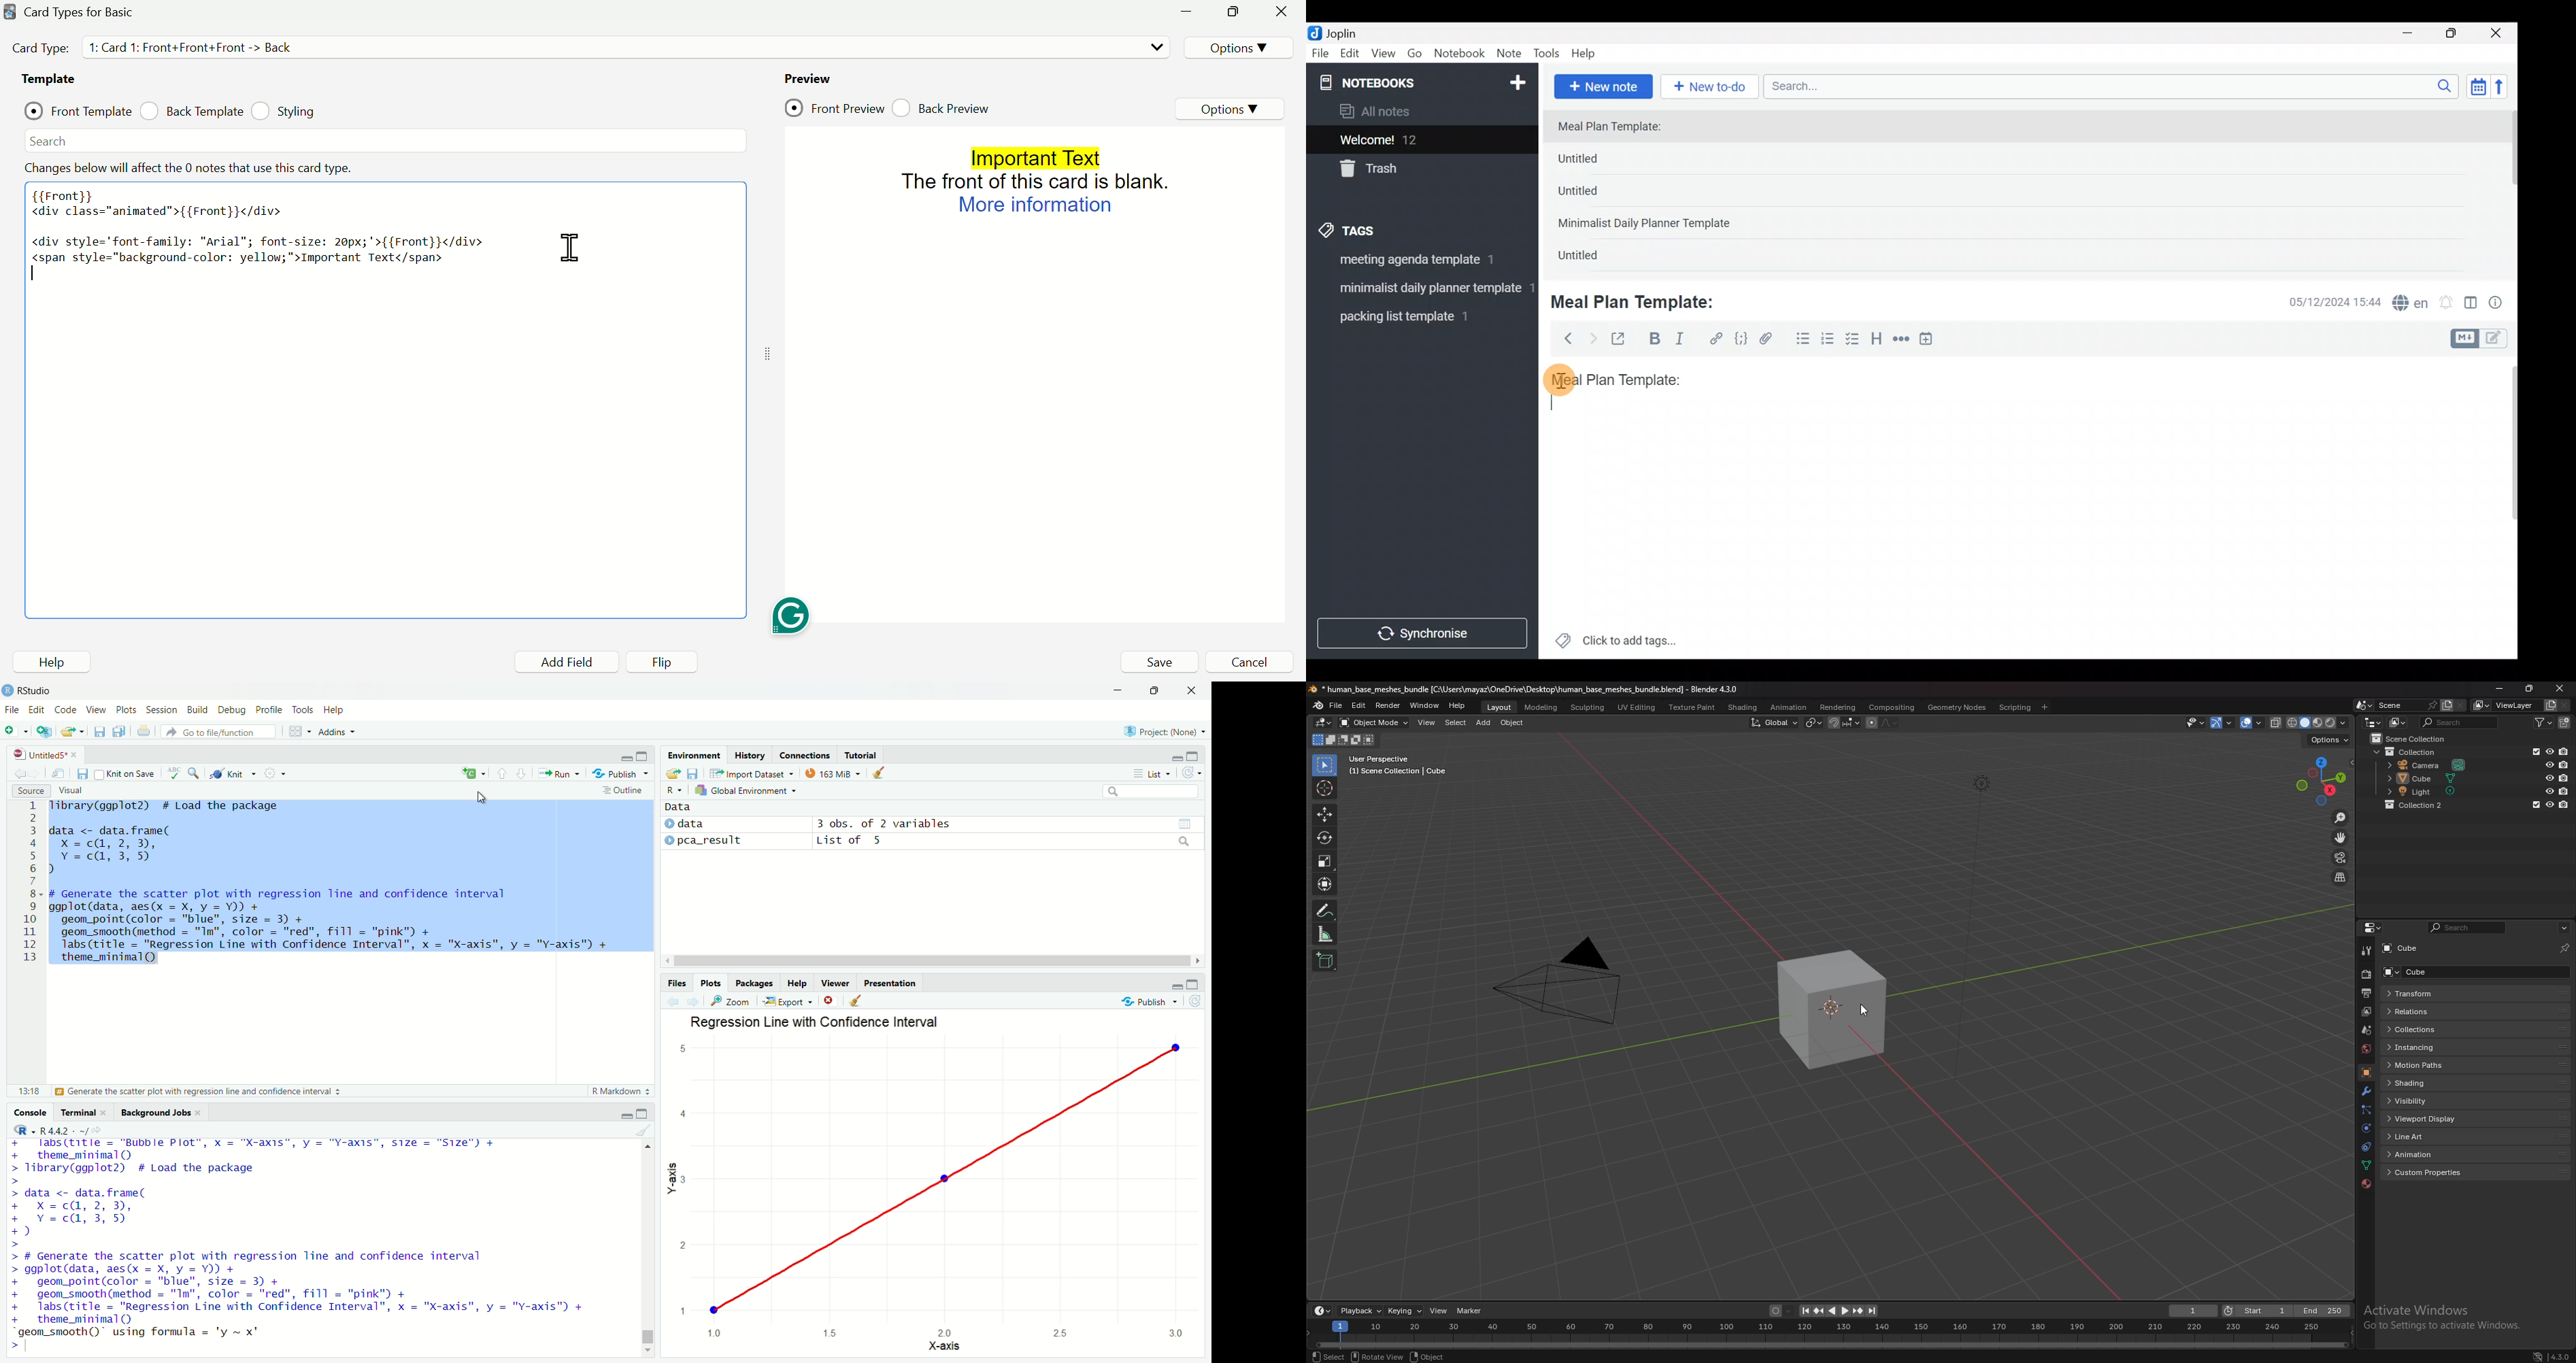  I want to click on Refresh the list of objects in the environment, so click(1191, 773).